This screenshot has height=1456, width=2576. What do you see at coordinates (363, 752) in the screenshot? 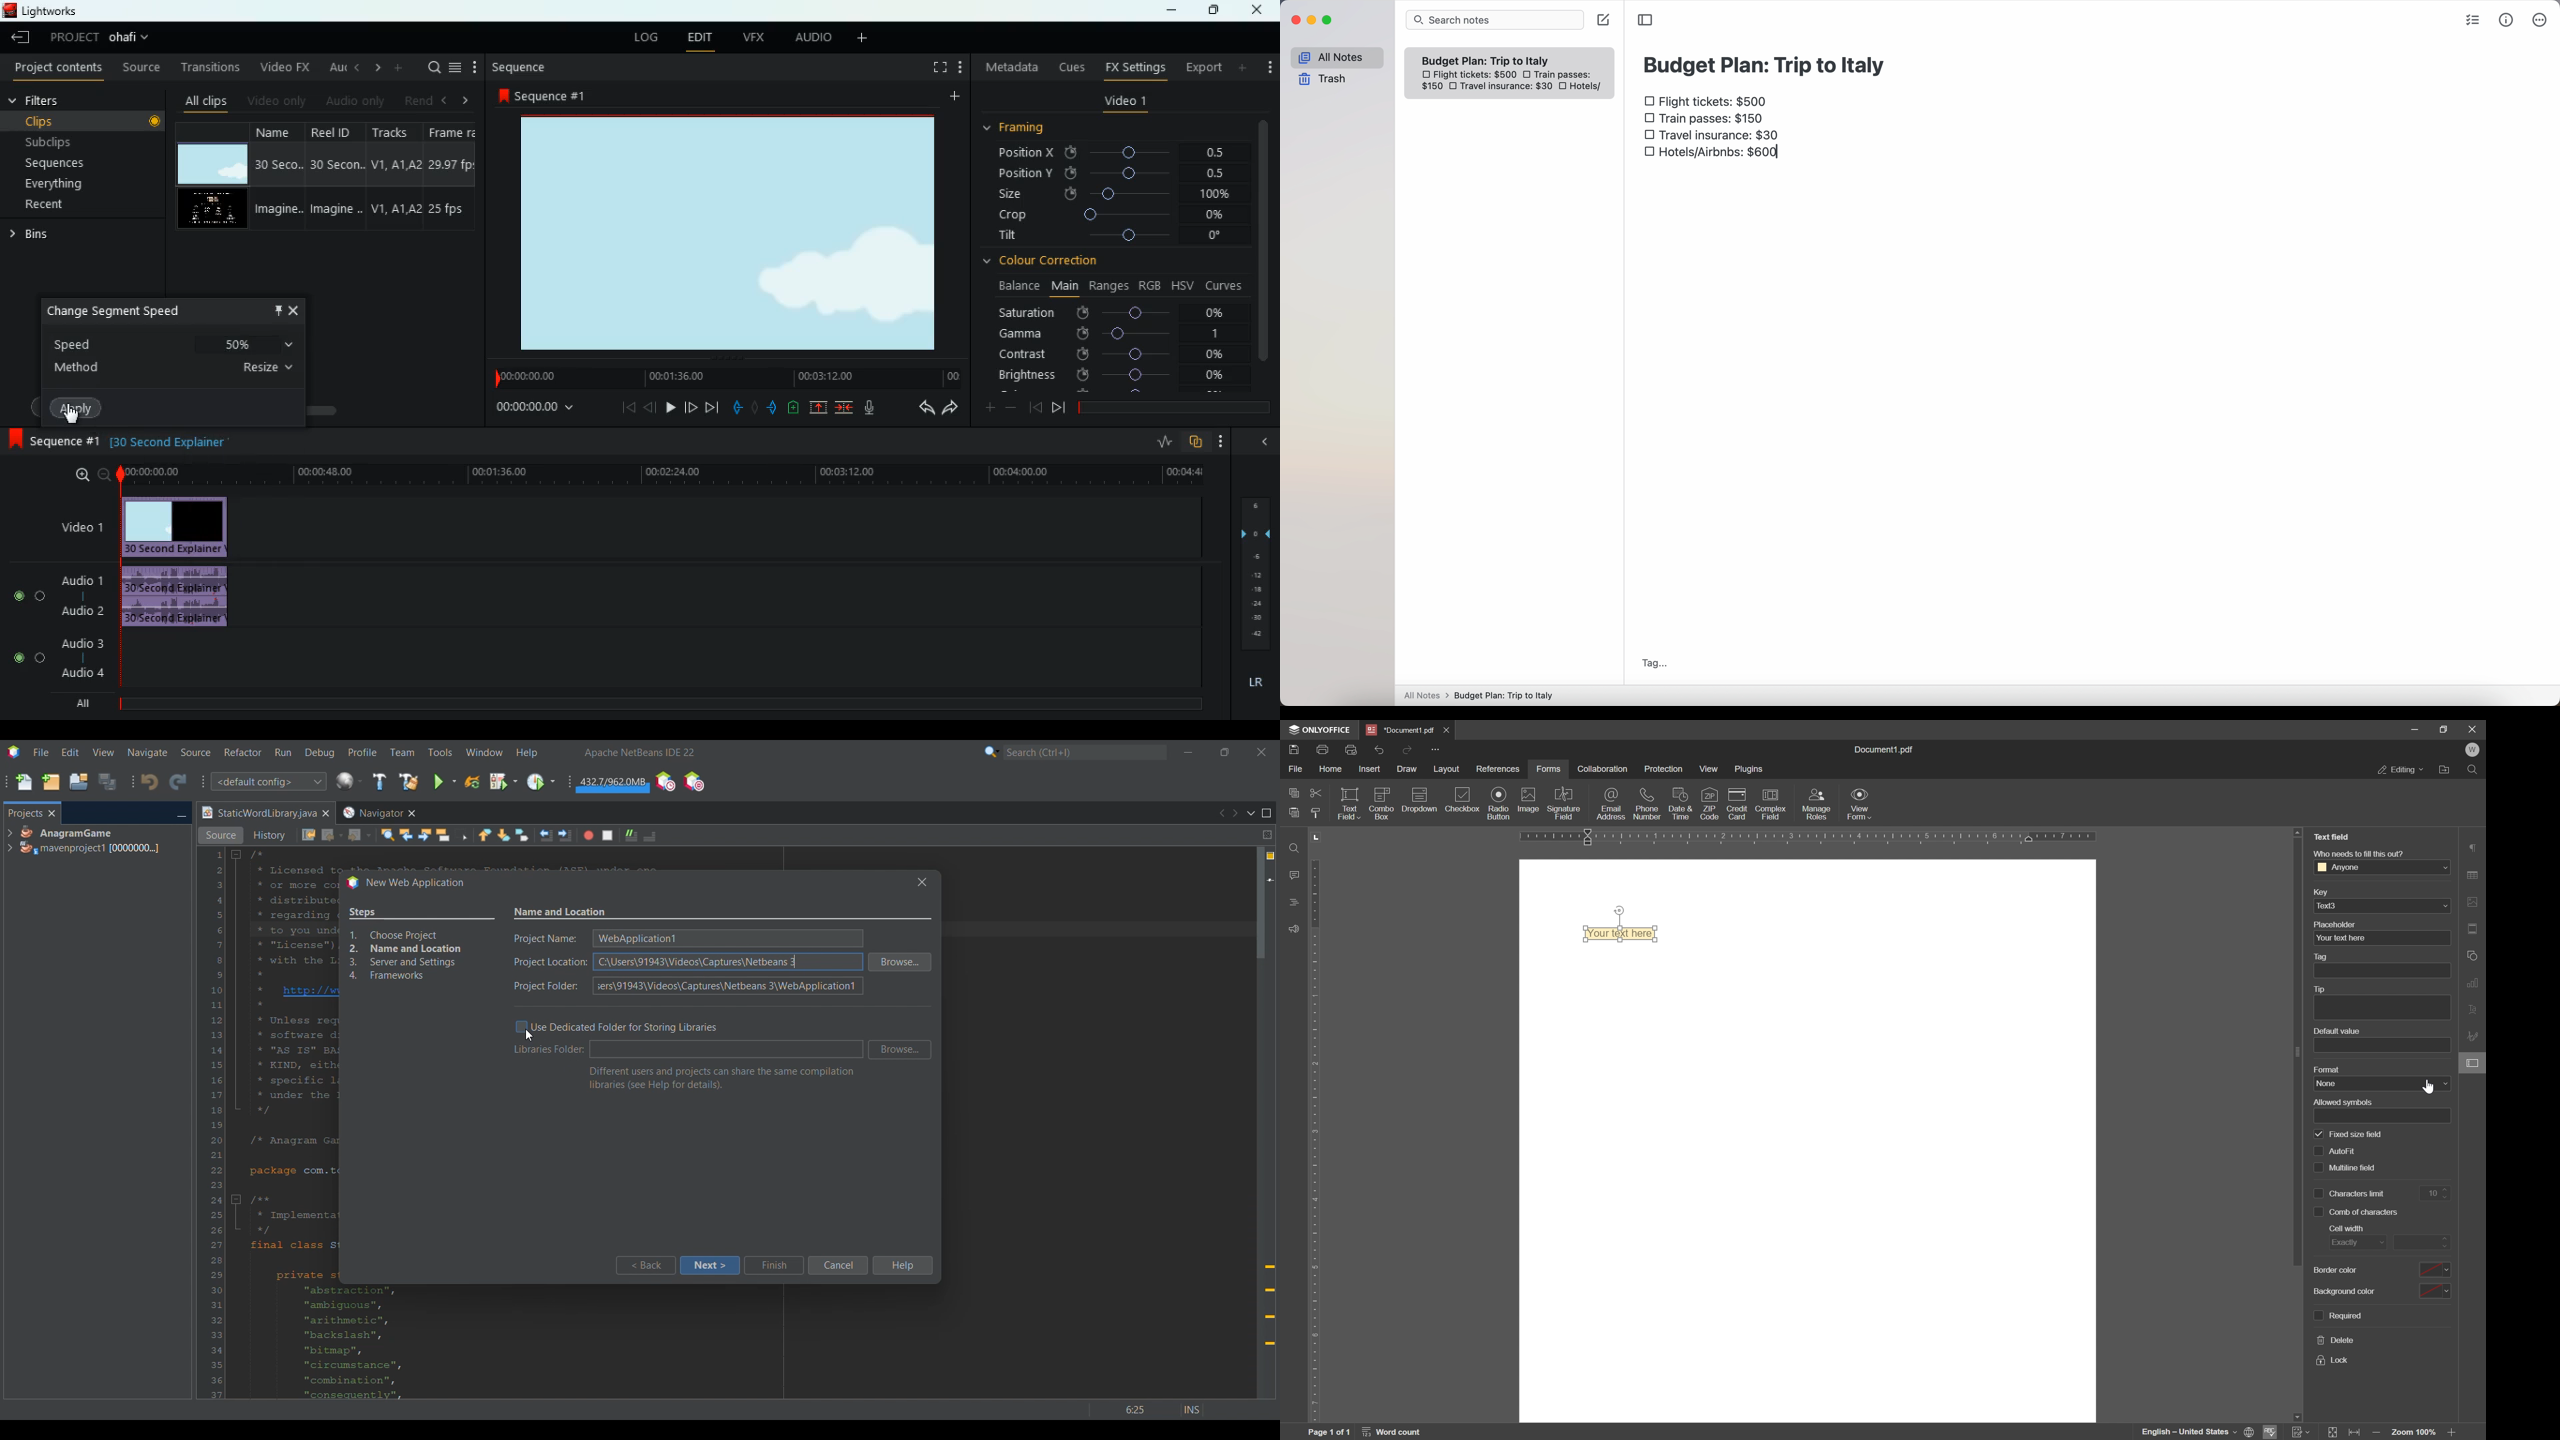
I see `Profile menu` at bounding box center [363, 752].